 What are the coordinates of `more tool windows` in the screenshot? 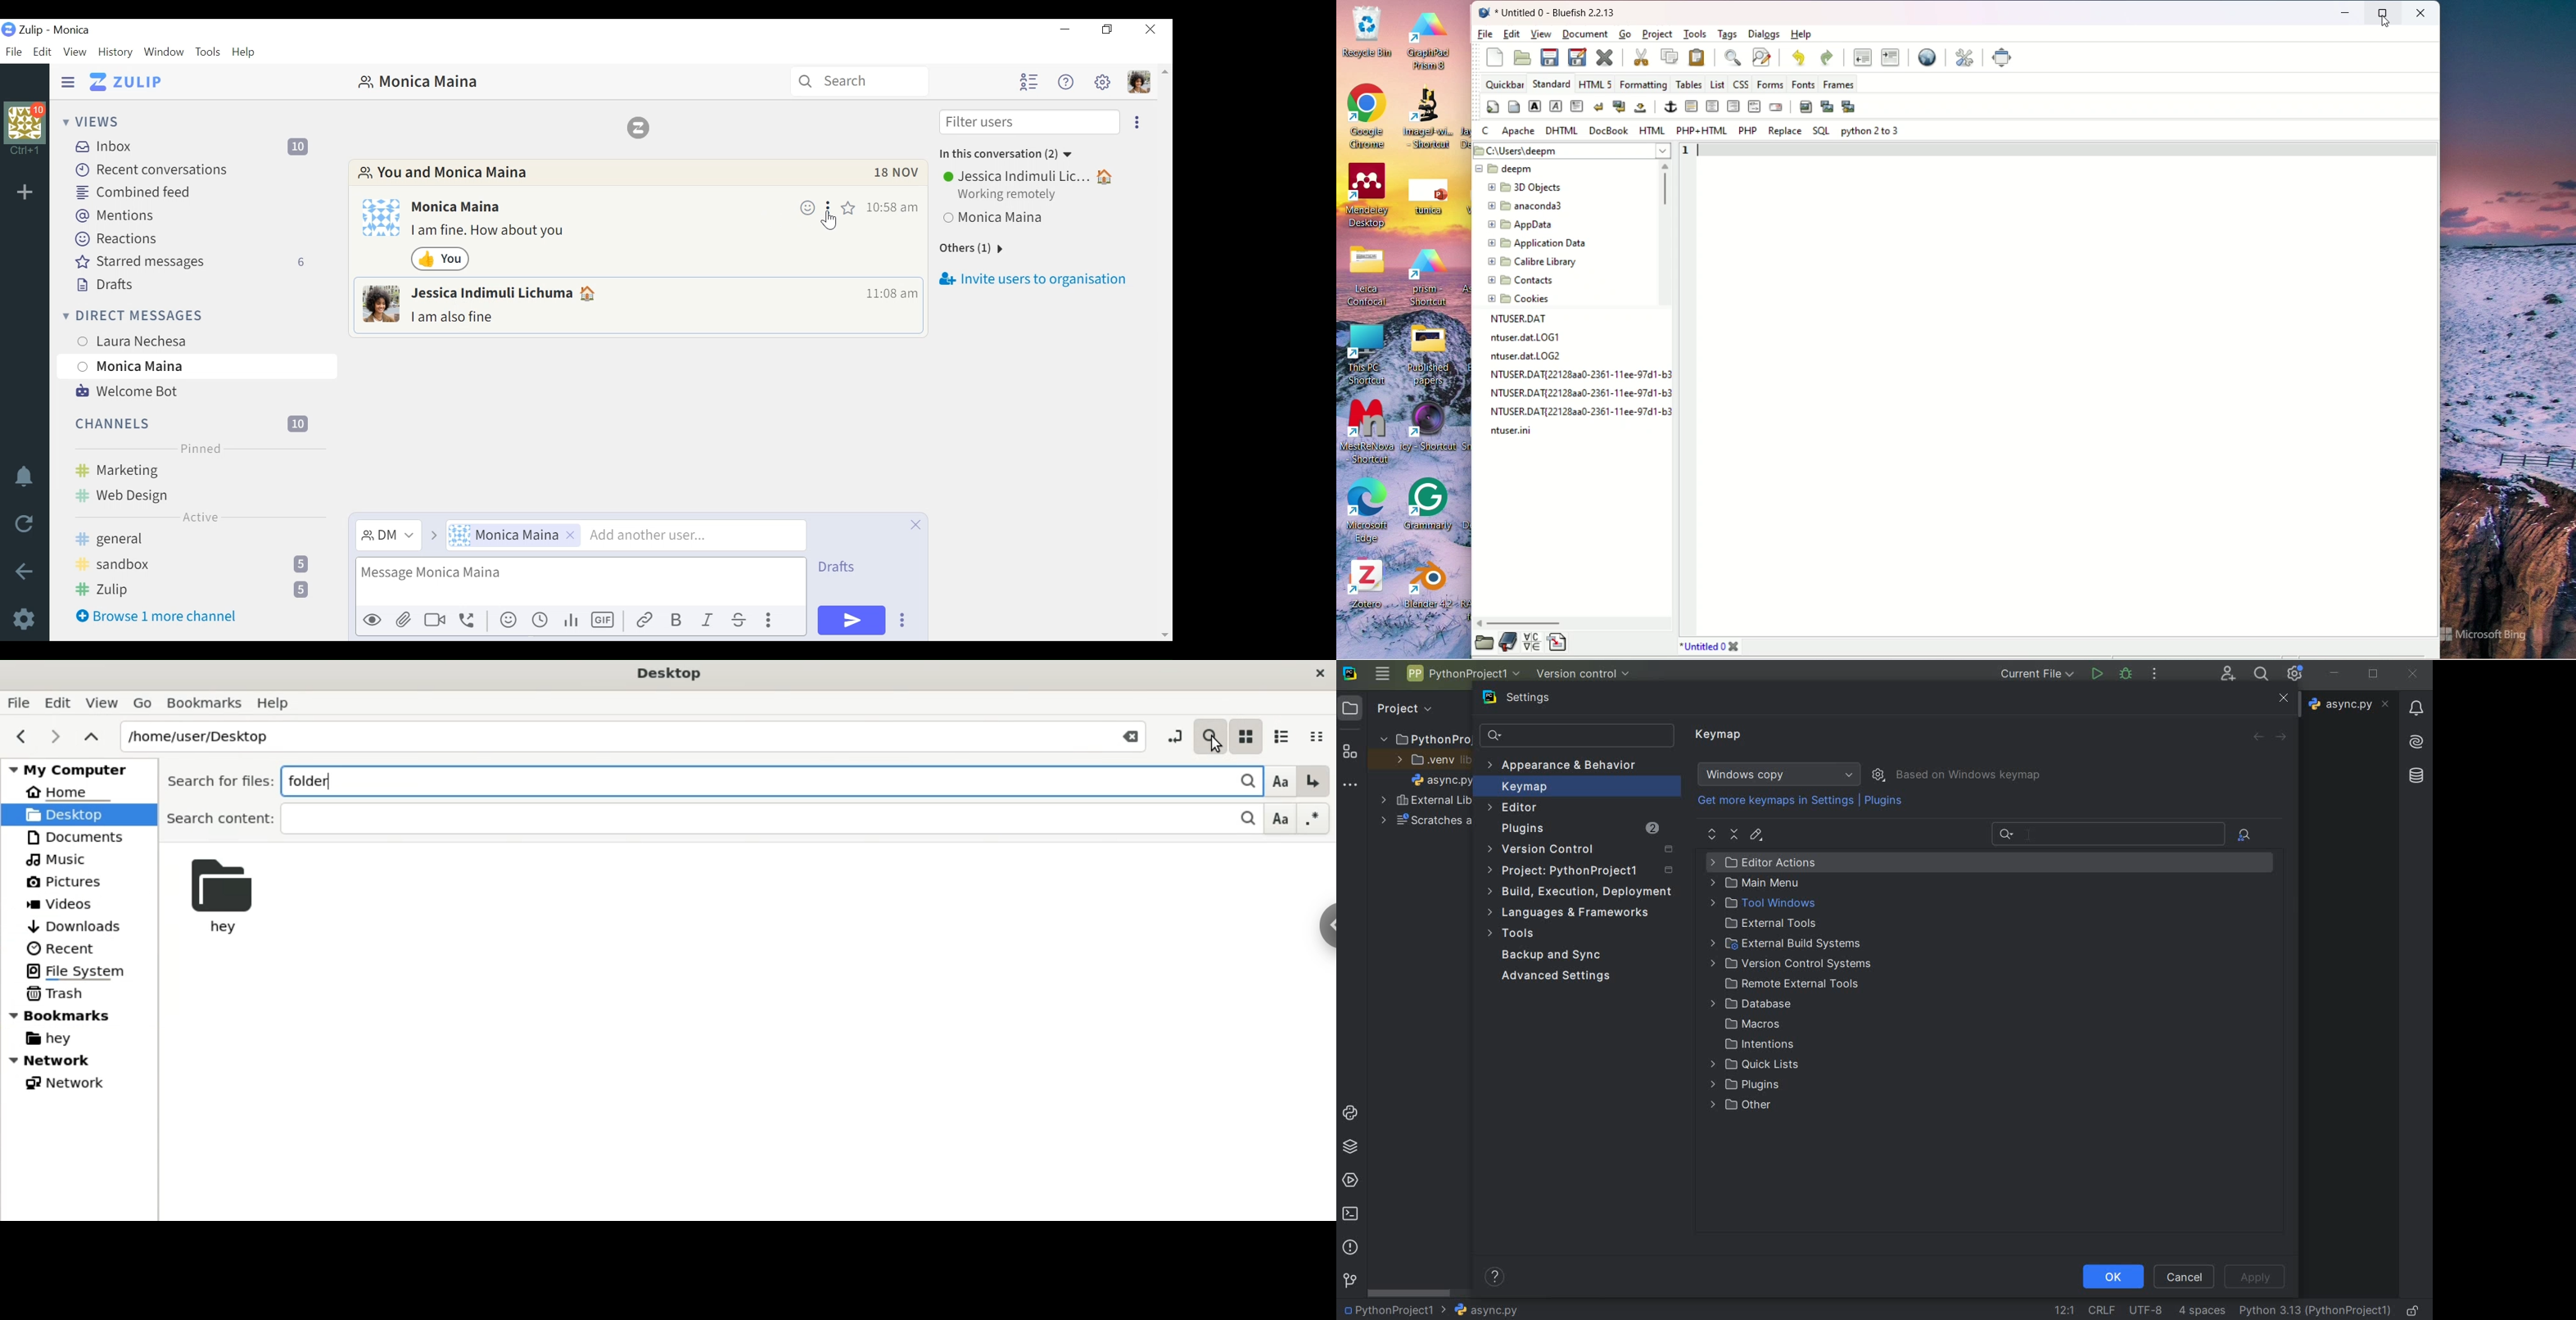 It's located at (1348, 785).